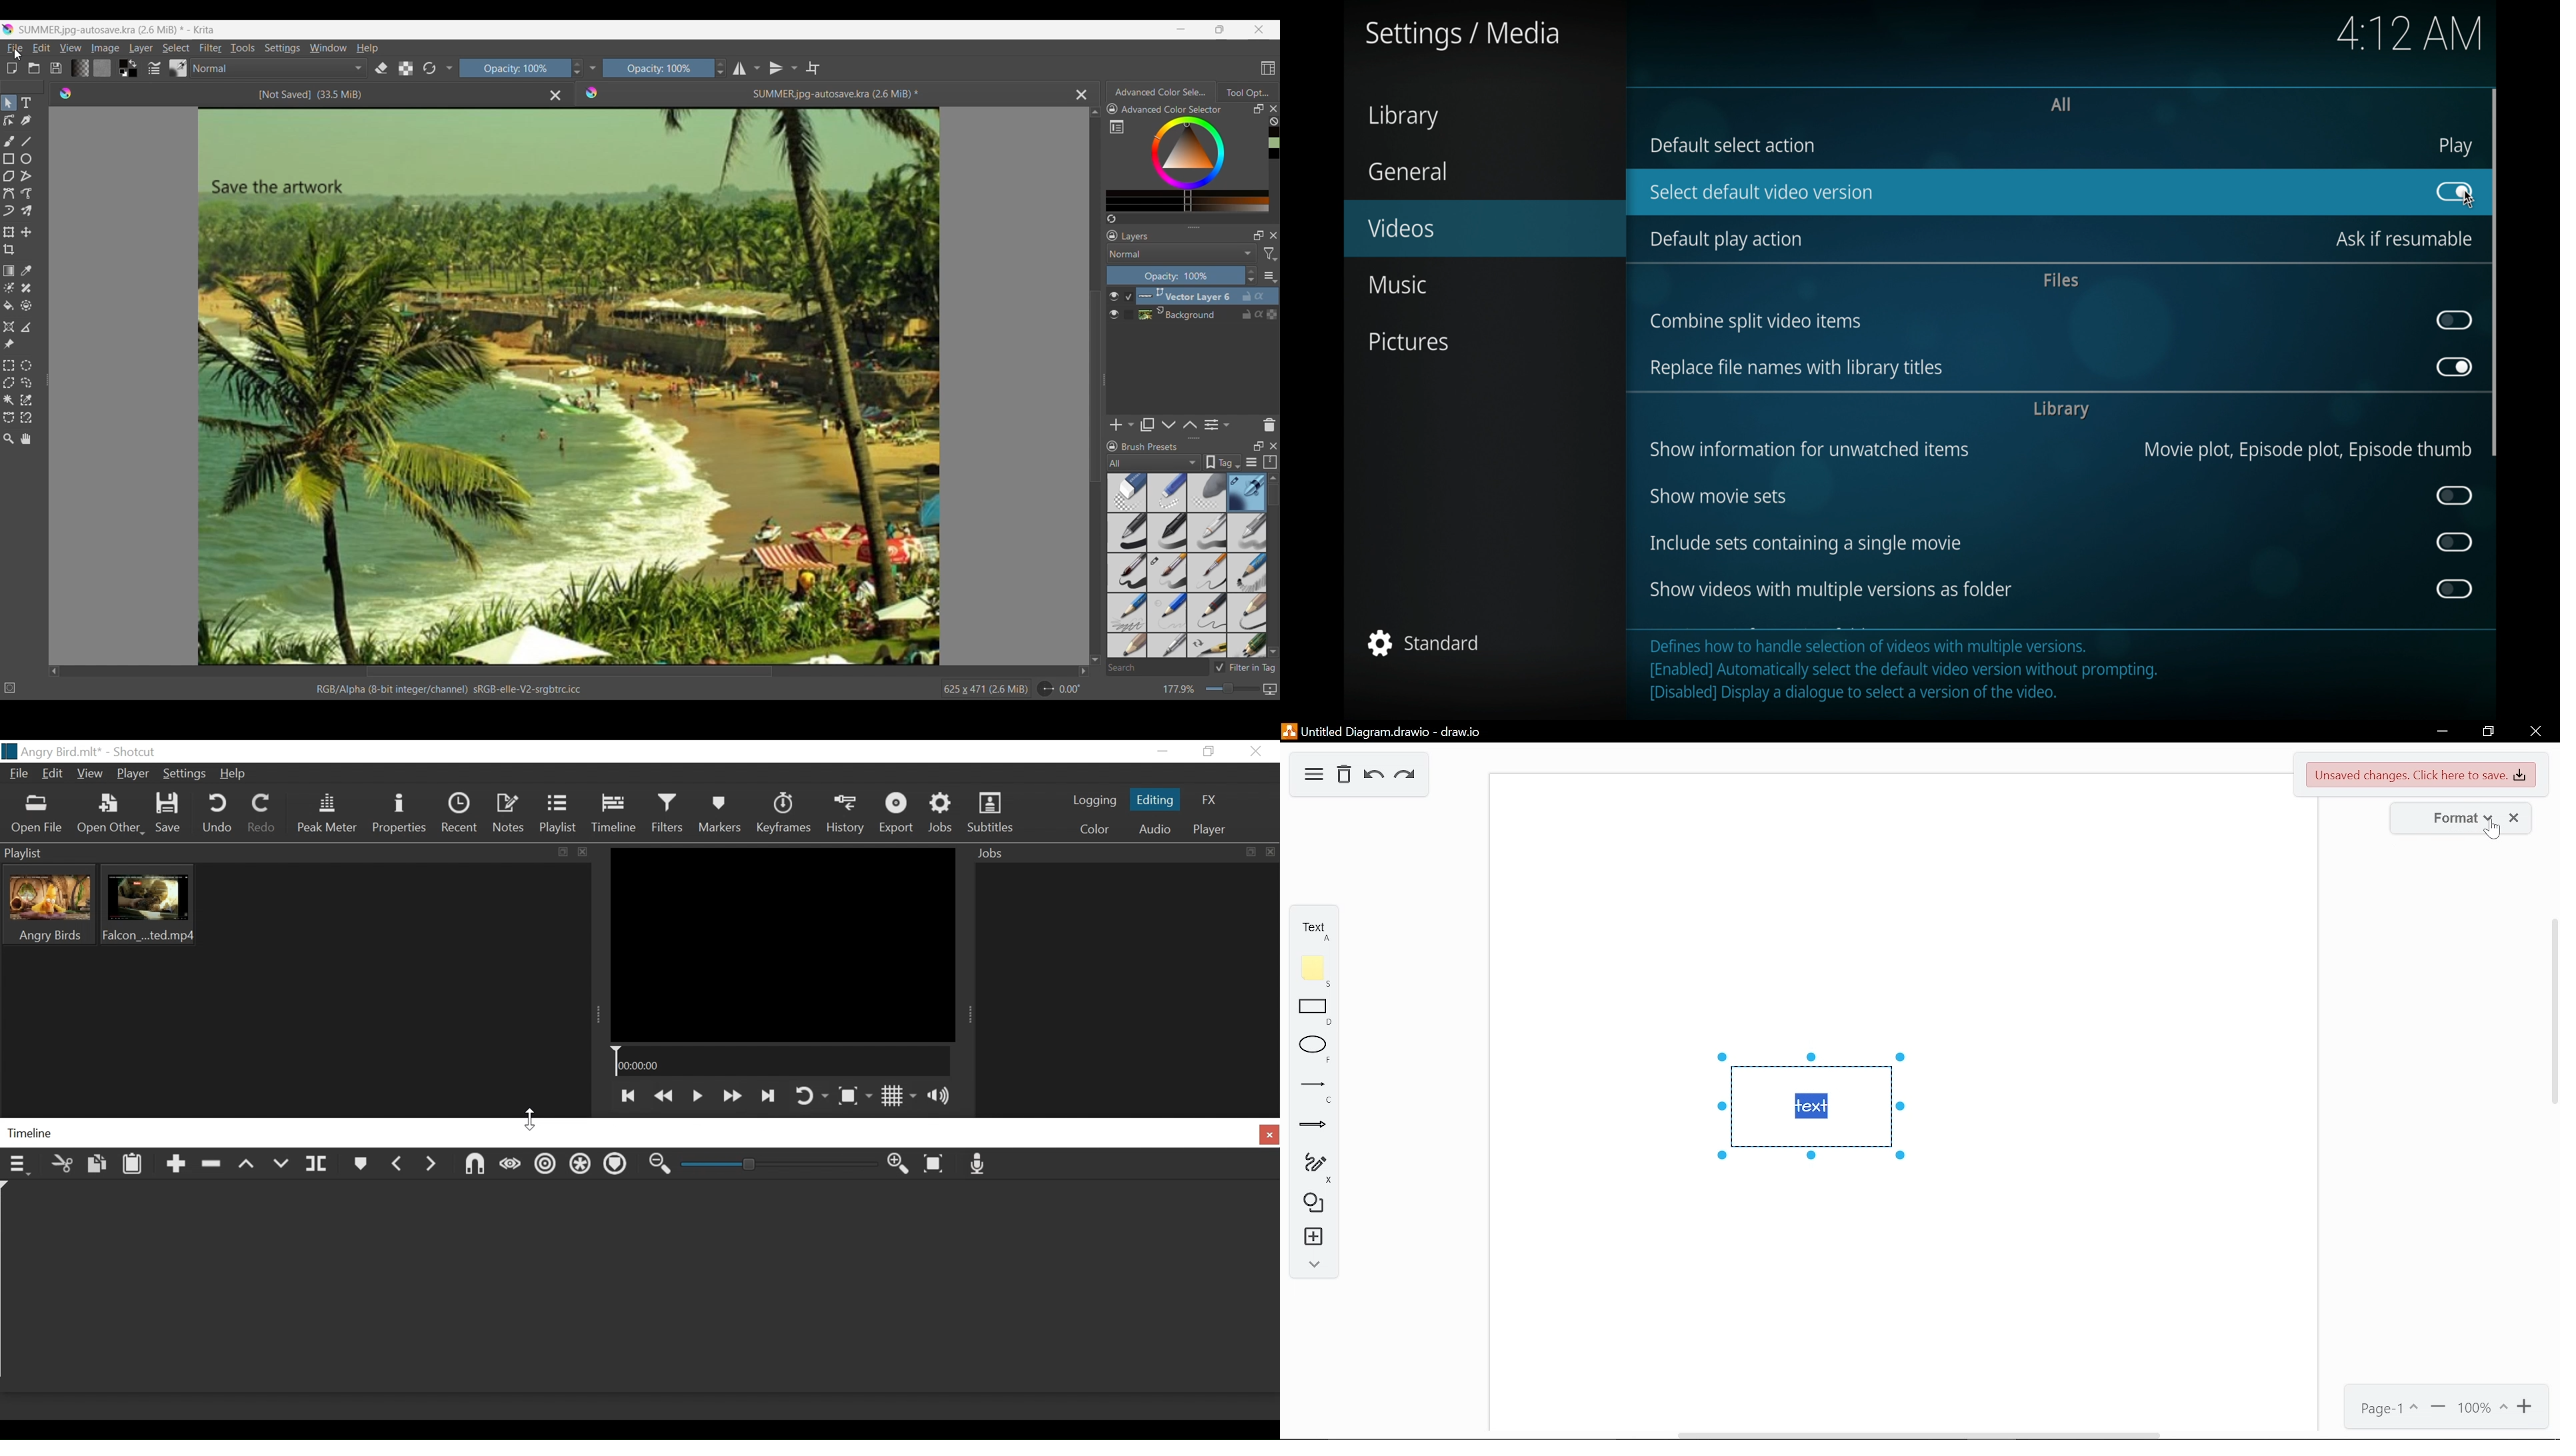 This screenshot has height=1456, width=2576. Describe the element at coordinates (2061, 410) in the screenshot. I see `library` at that location.